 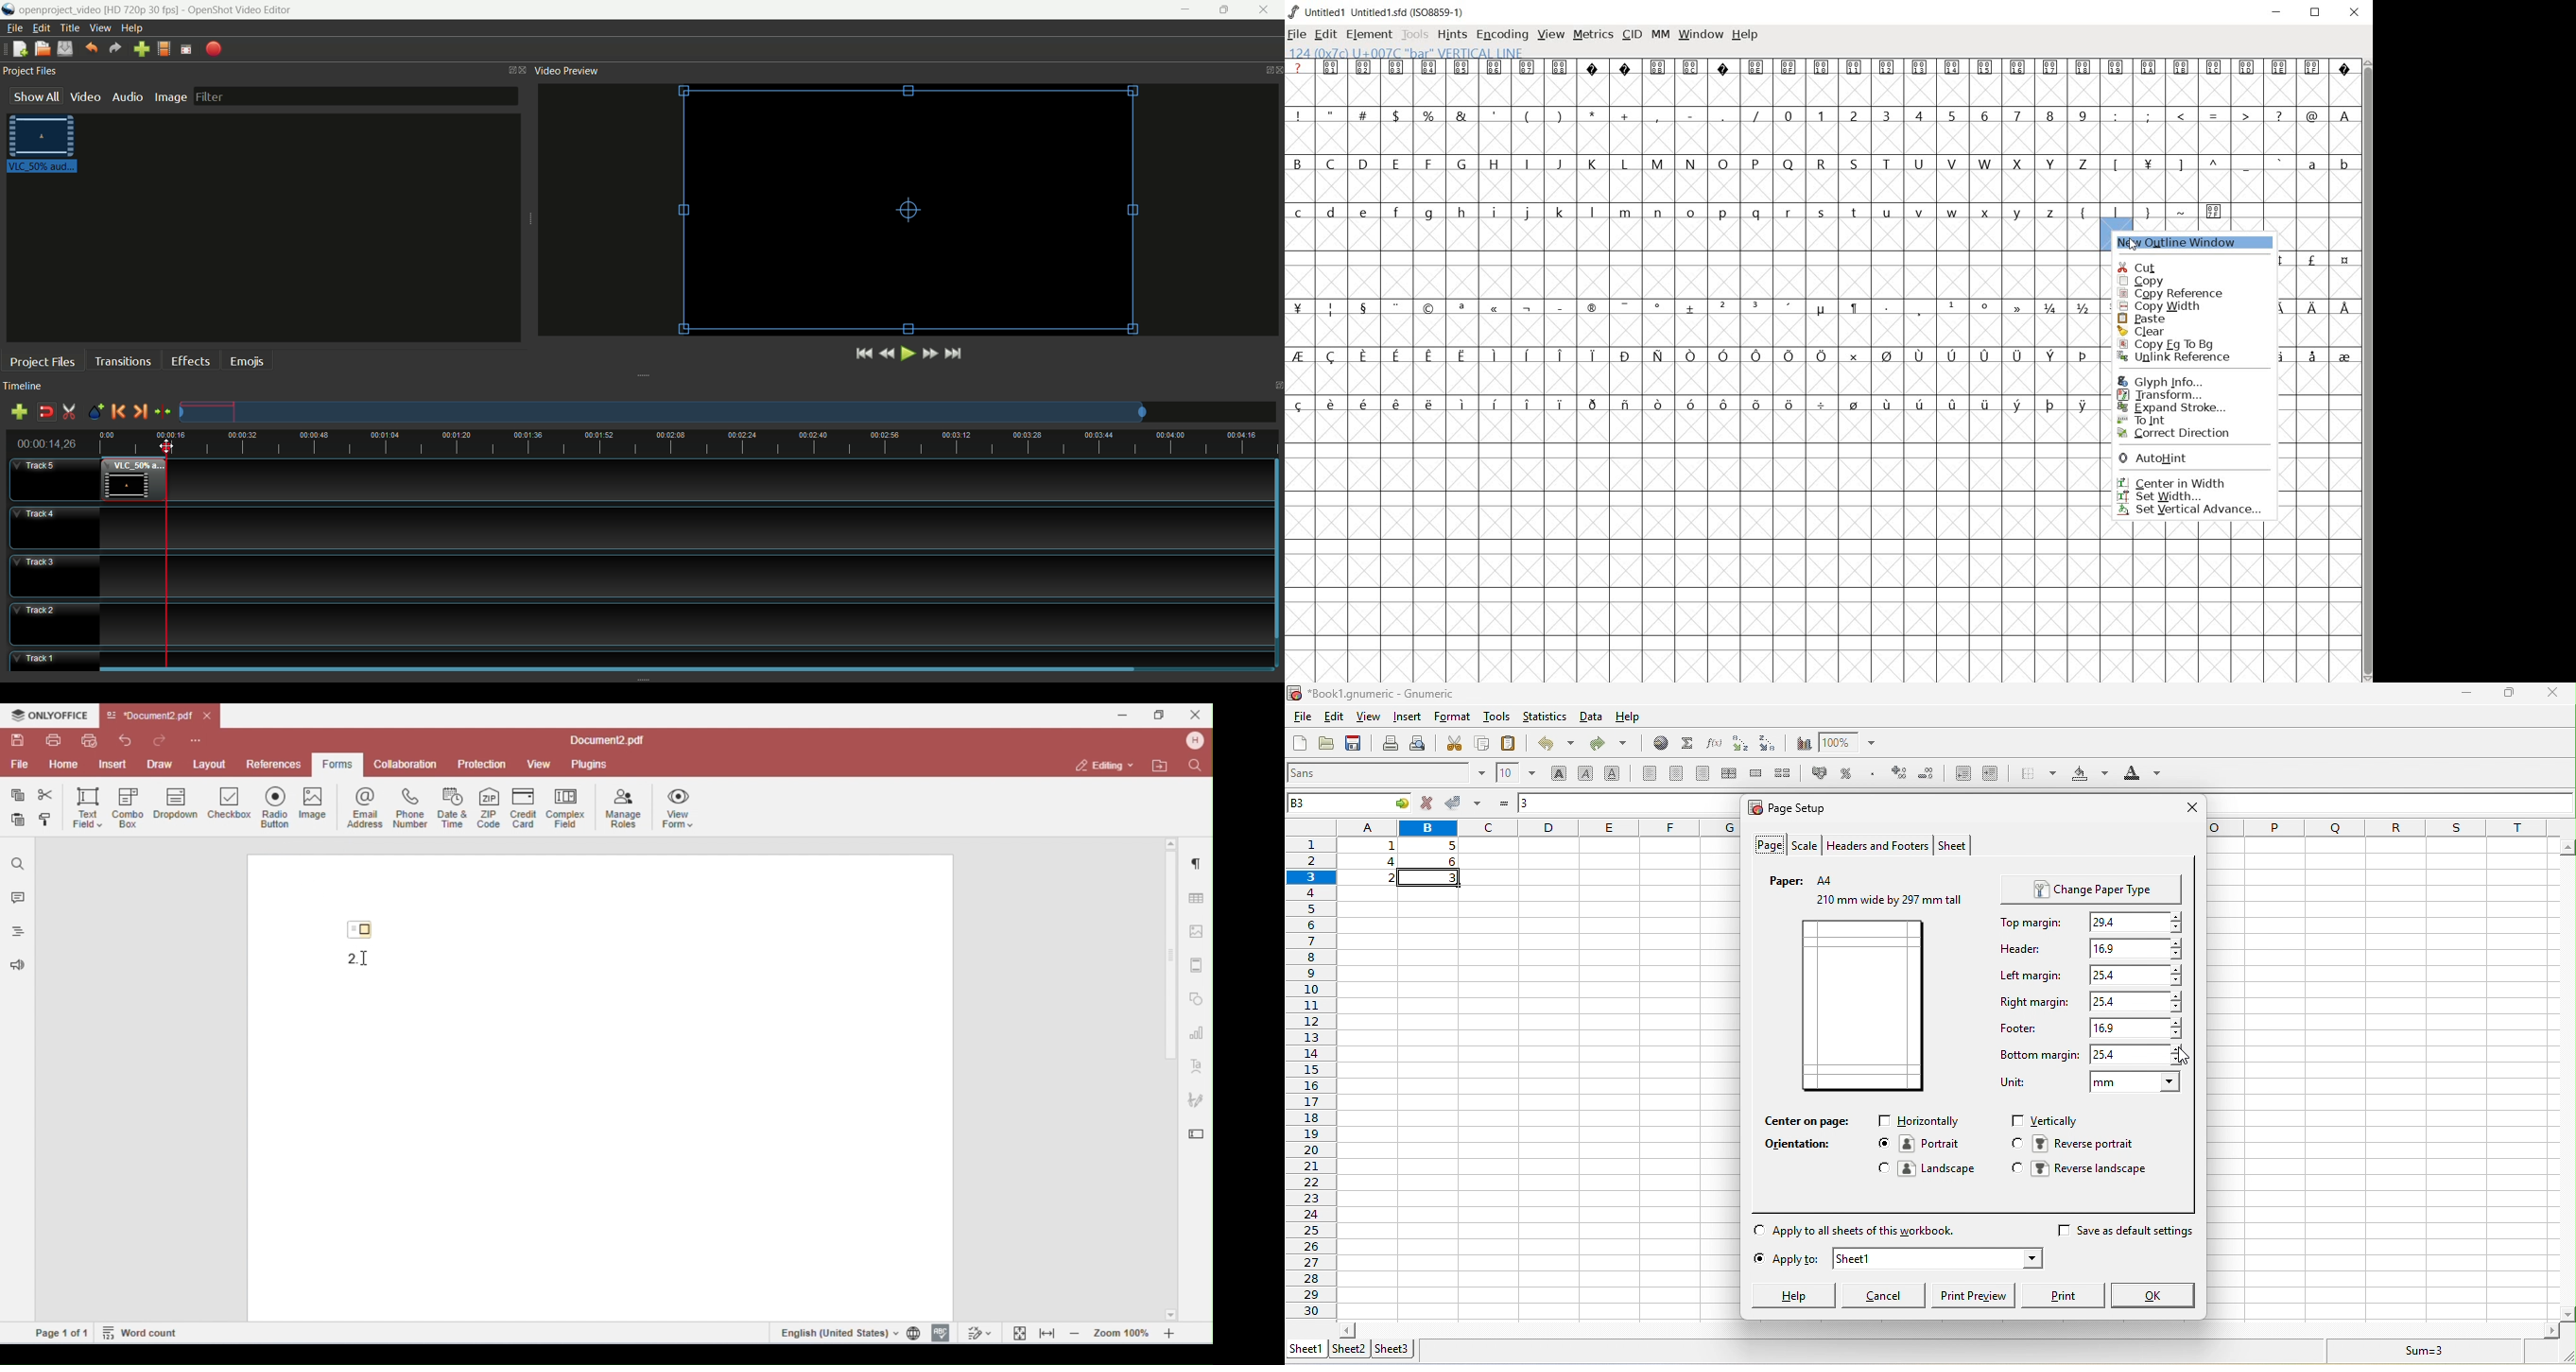 What do you see at coordinates (1357, 744) in the screenshot?
I see `save` at bounding box center [1357, 744].